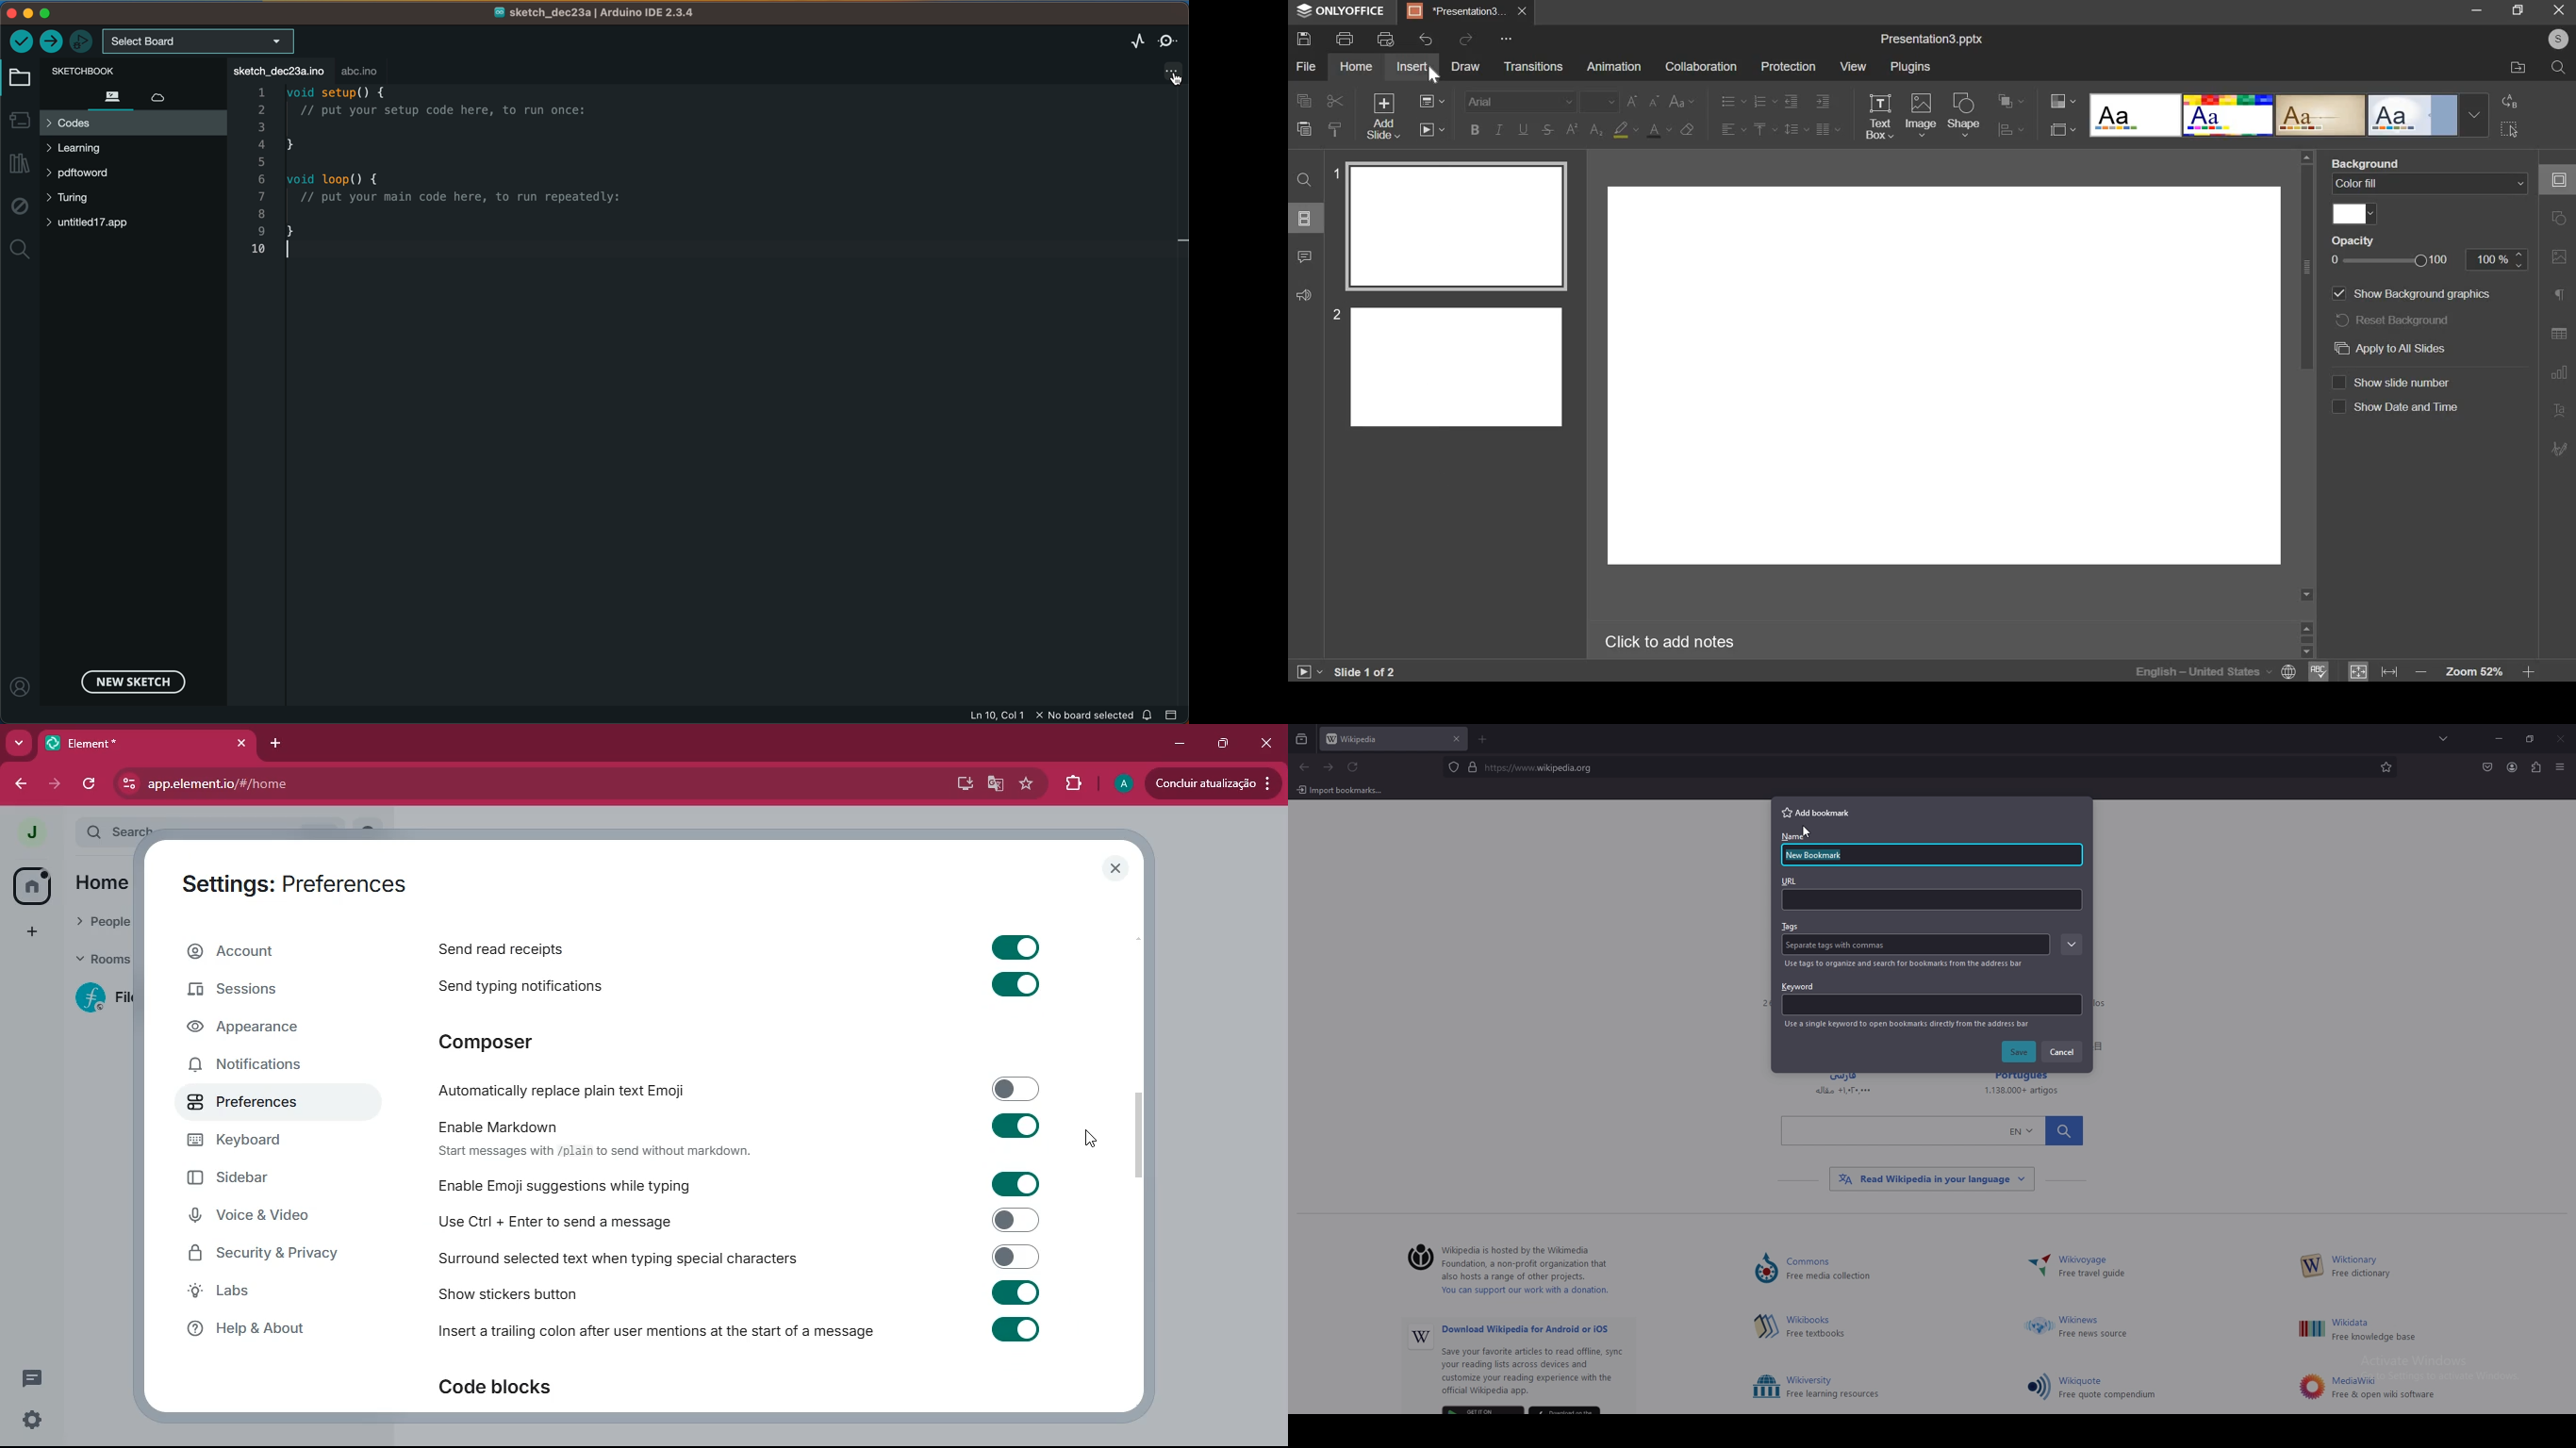 The width and height of the screenshot is (2576, 1456). I want to click on feedback, so click(1304, 295).